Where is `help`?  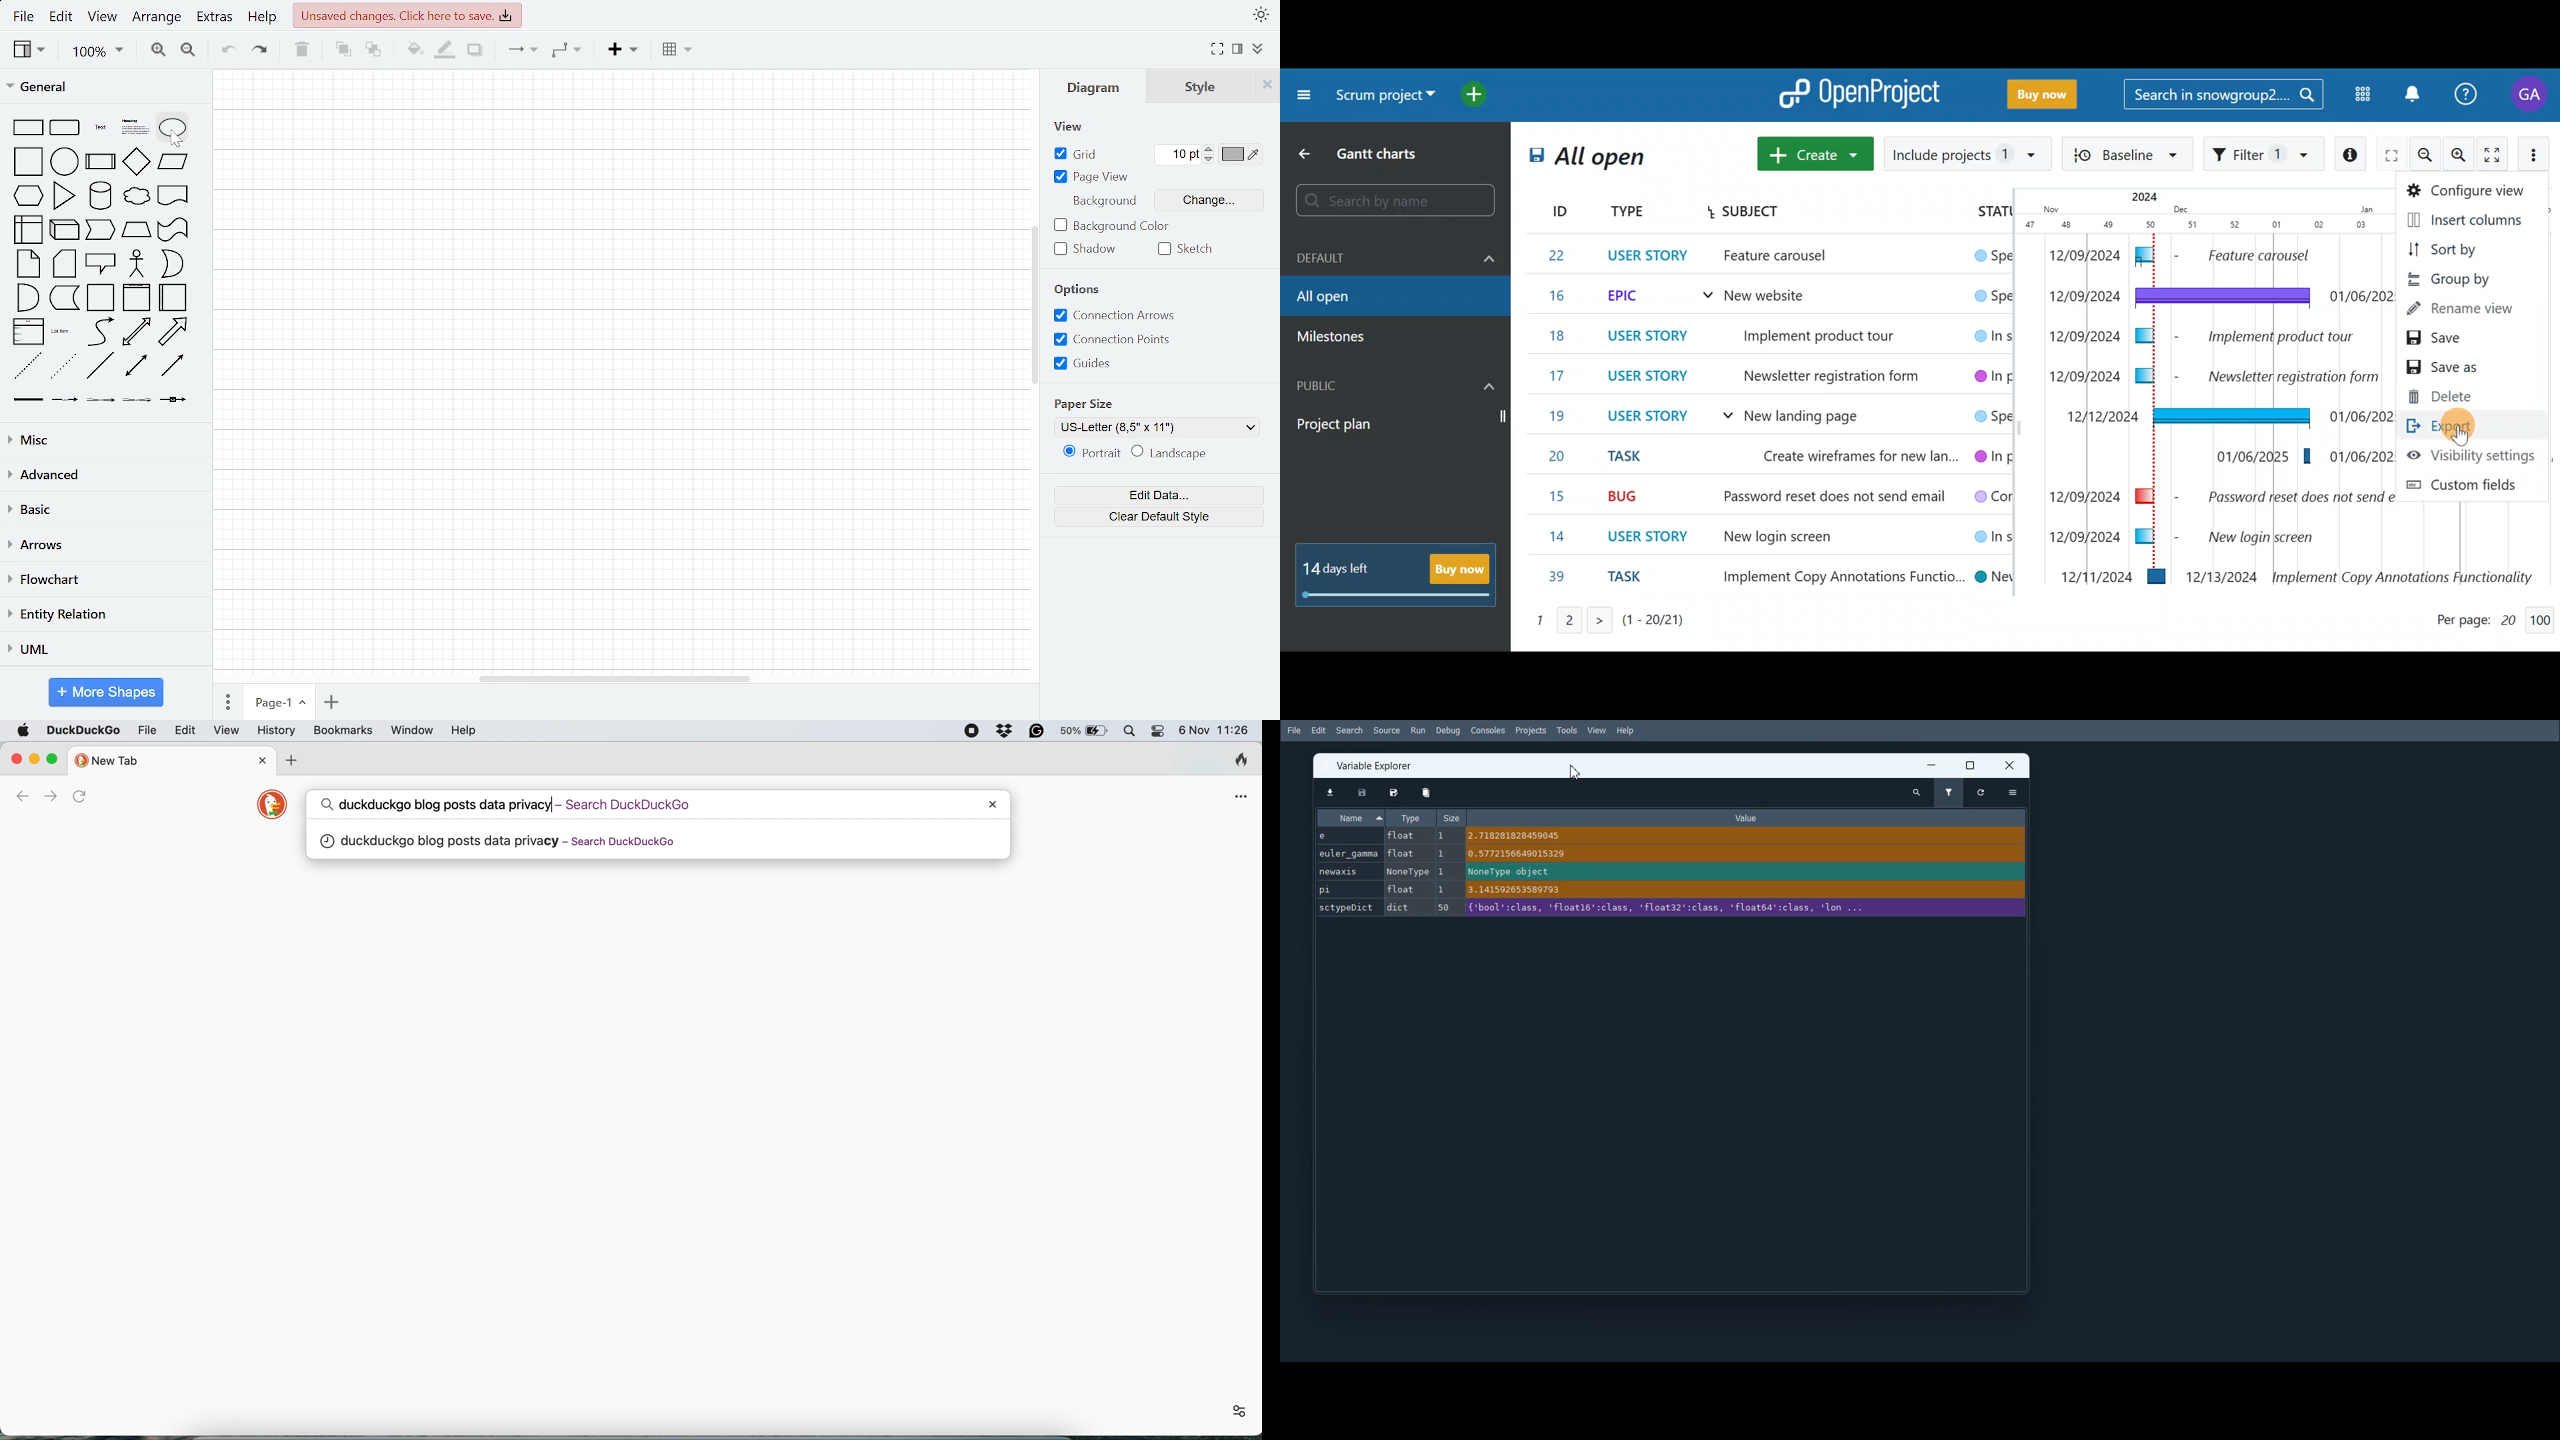 help is located at coordinates (464, 730).